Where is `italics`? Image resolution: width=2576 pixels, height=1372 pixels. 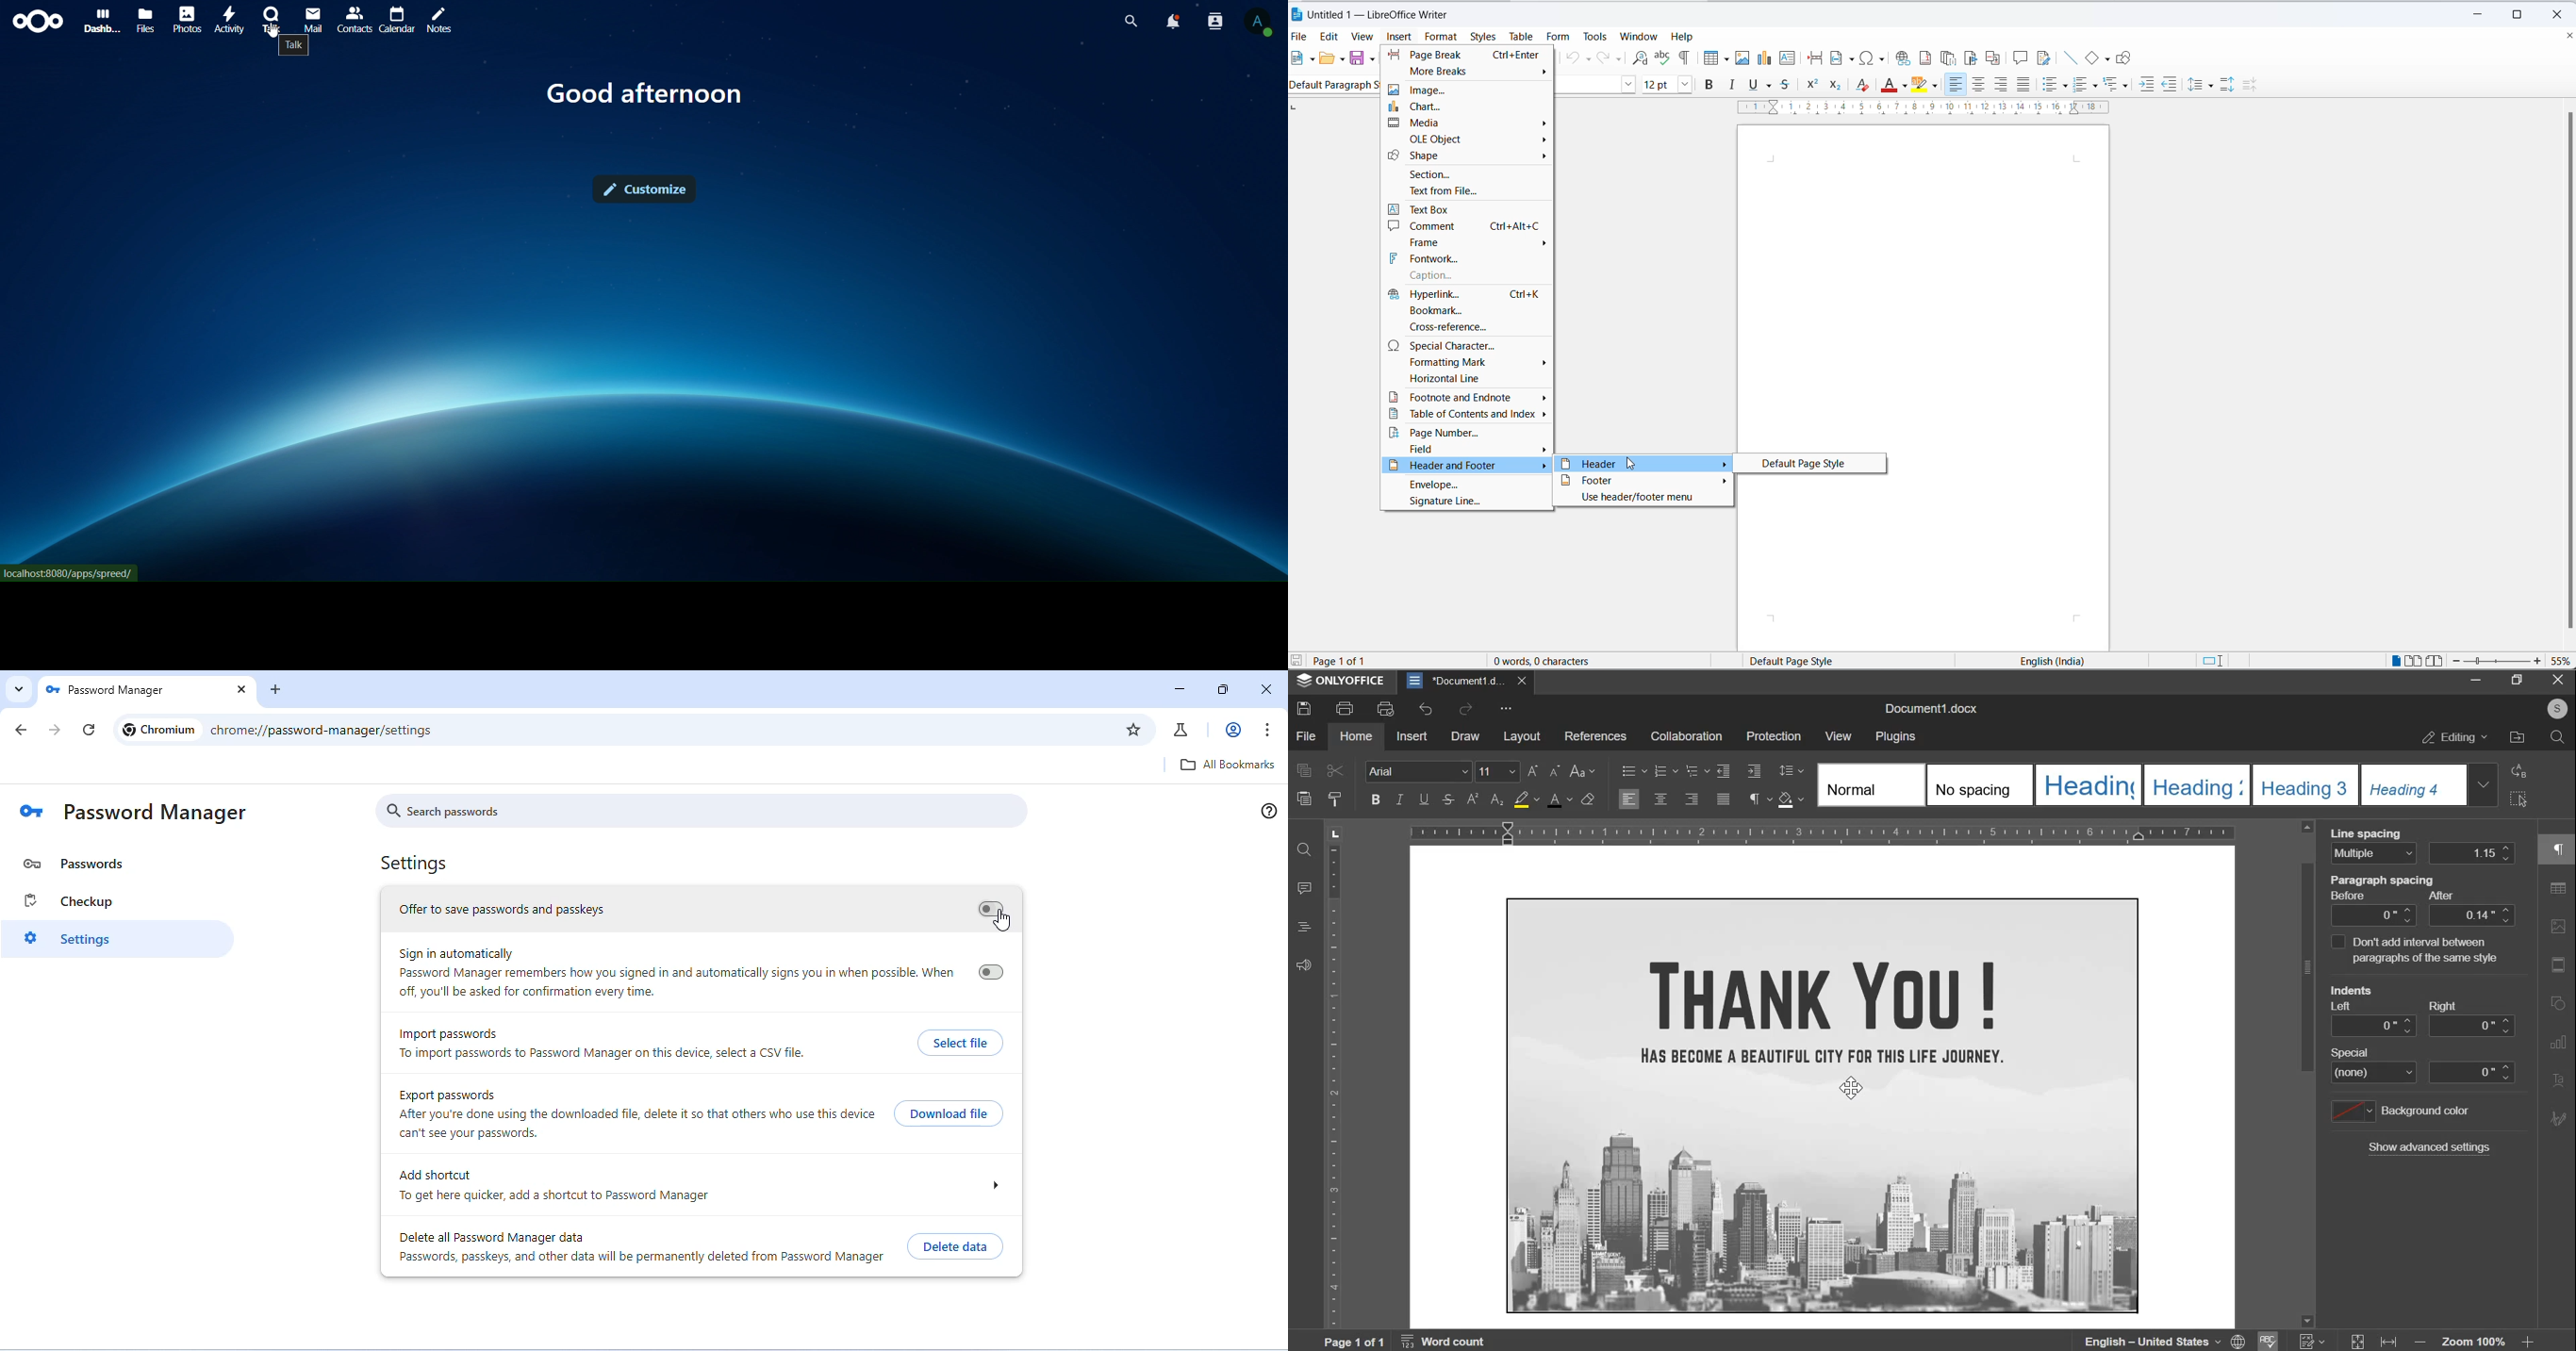
italics is located at coordinates (1400, 798).